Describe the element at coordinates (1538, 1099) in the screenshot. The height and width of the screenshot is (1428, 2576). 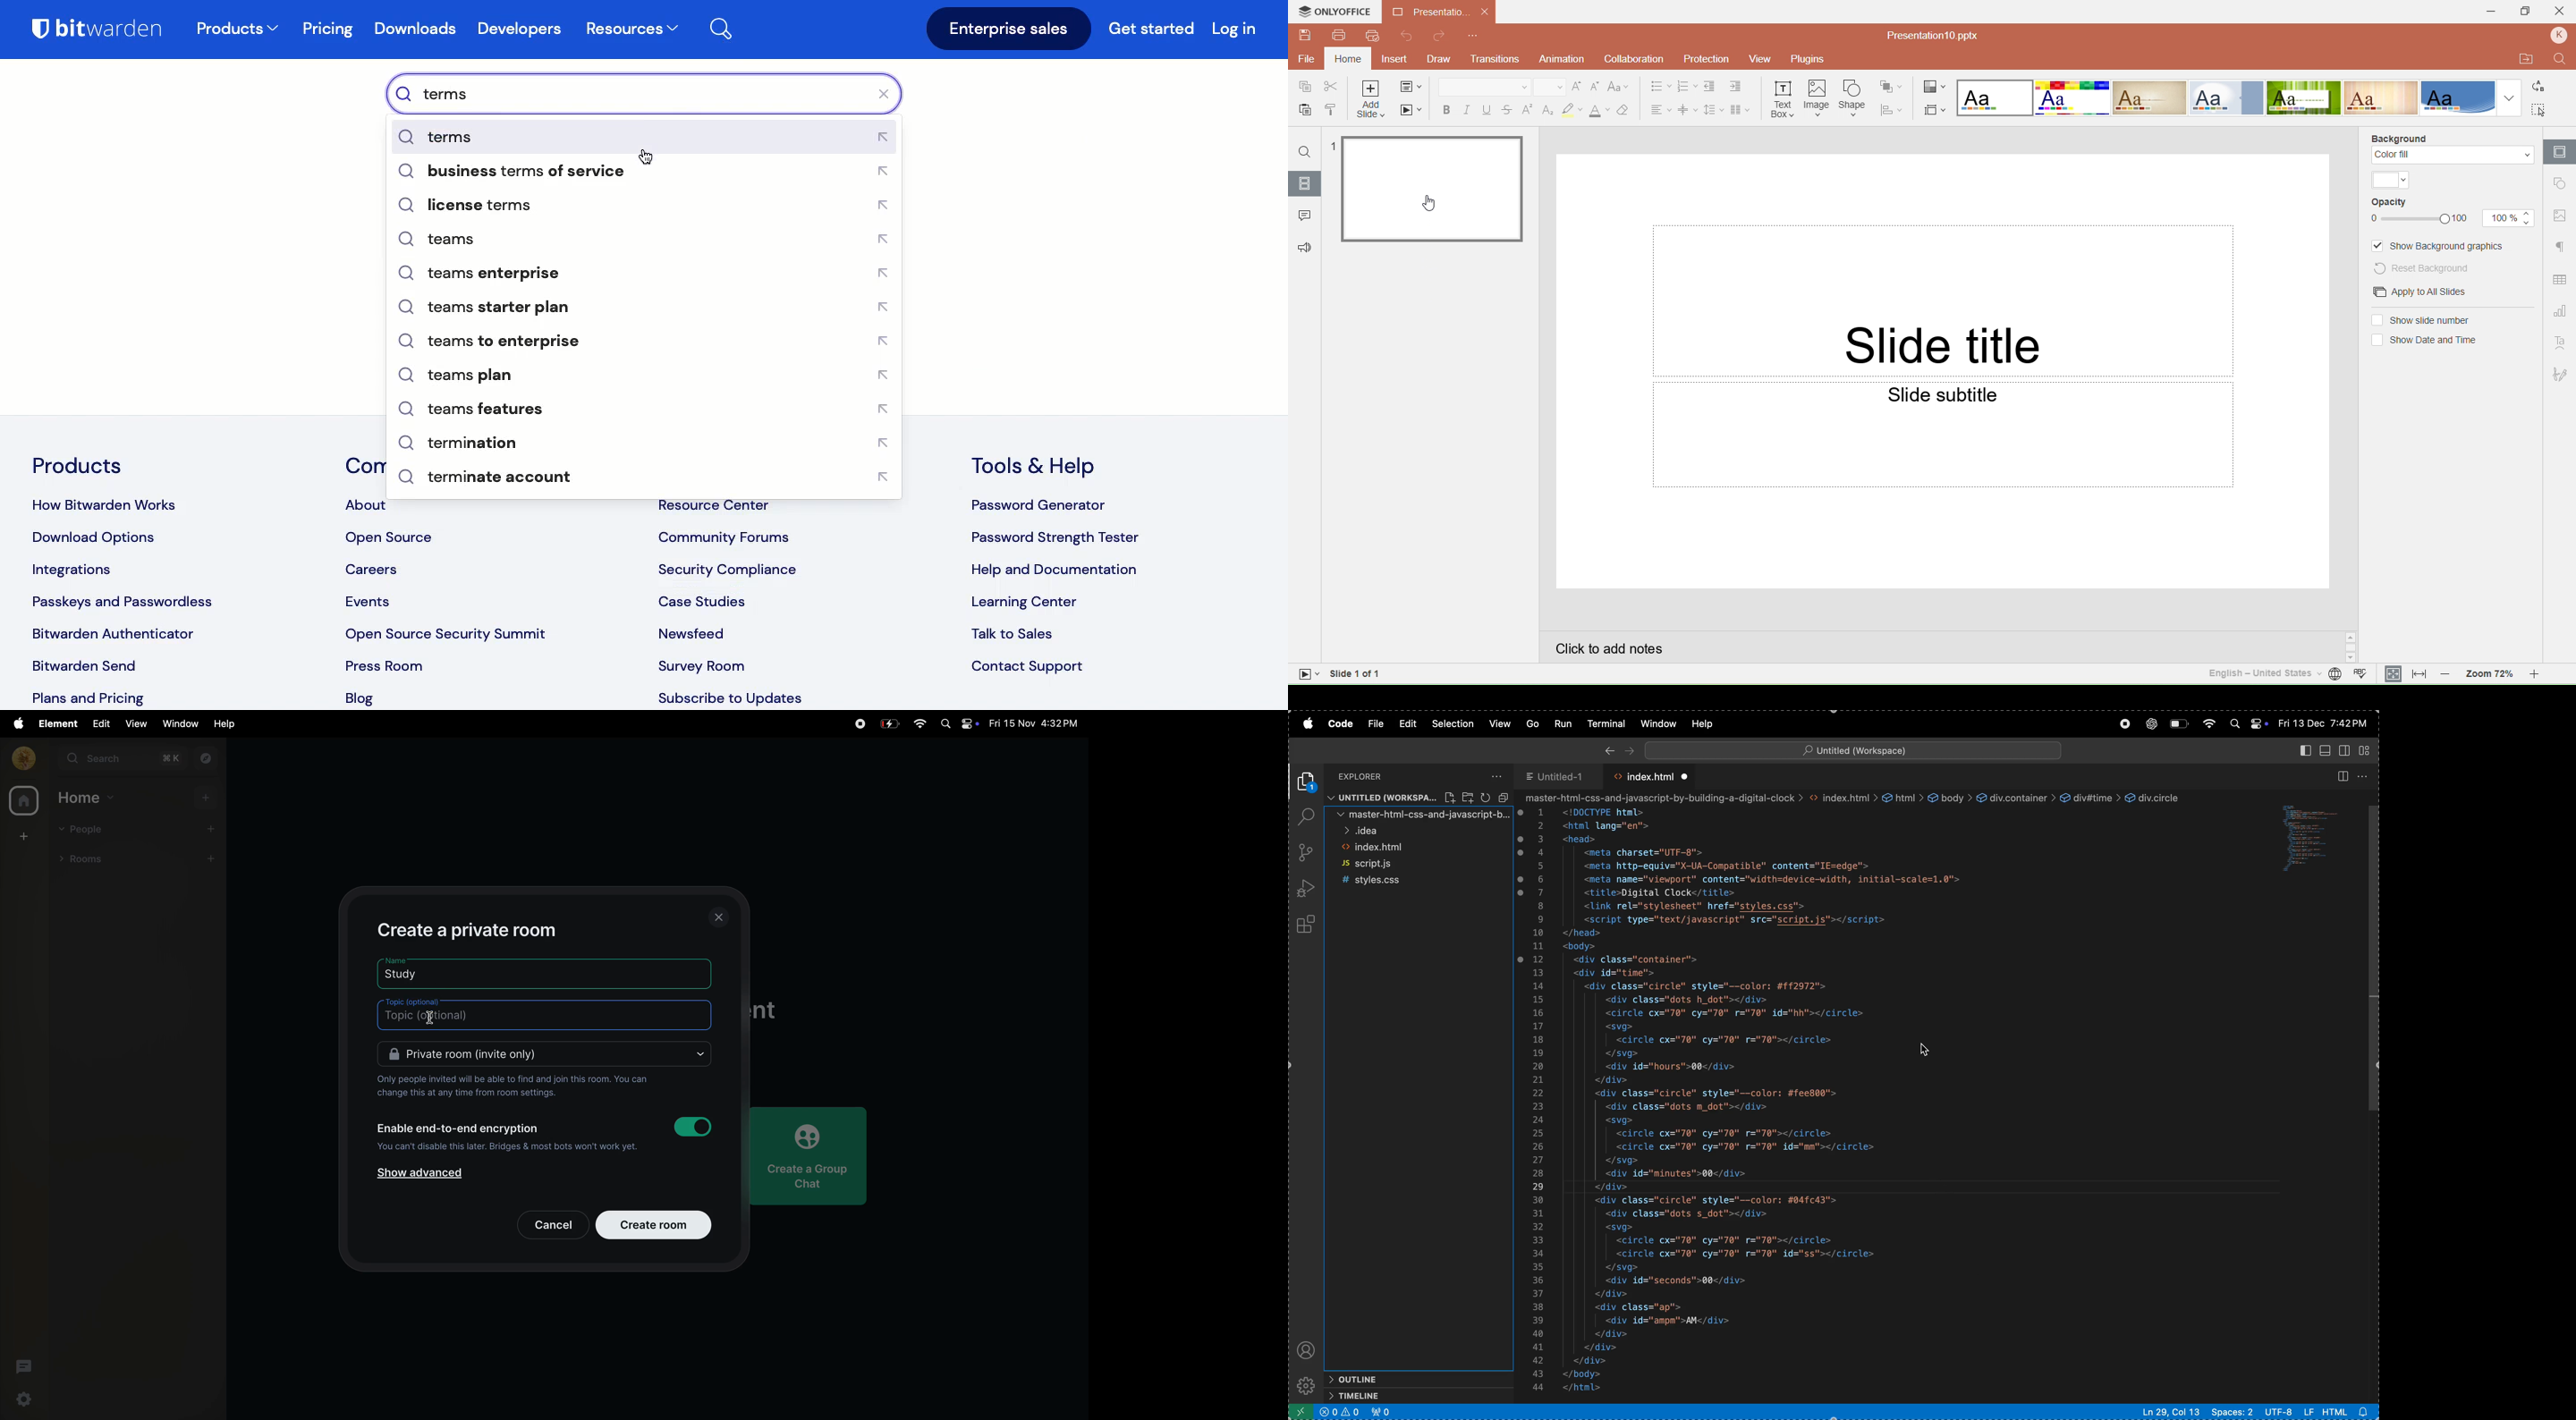
I see `Line Number` at that location.